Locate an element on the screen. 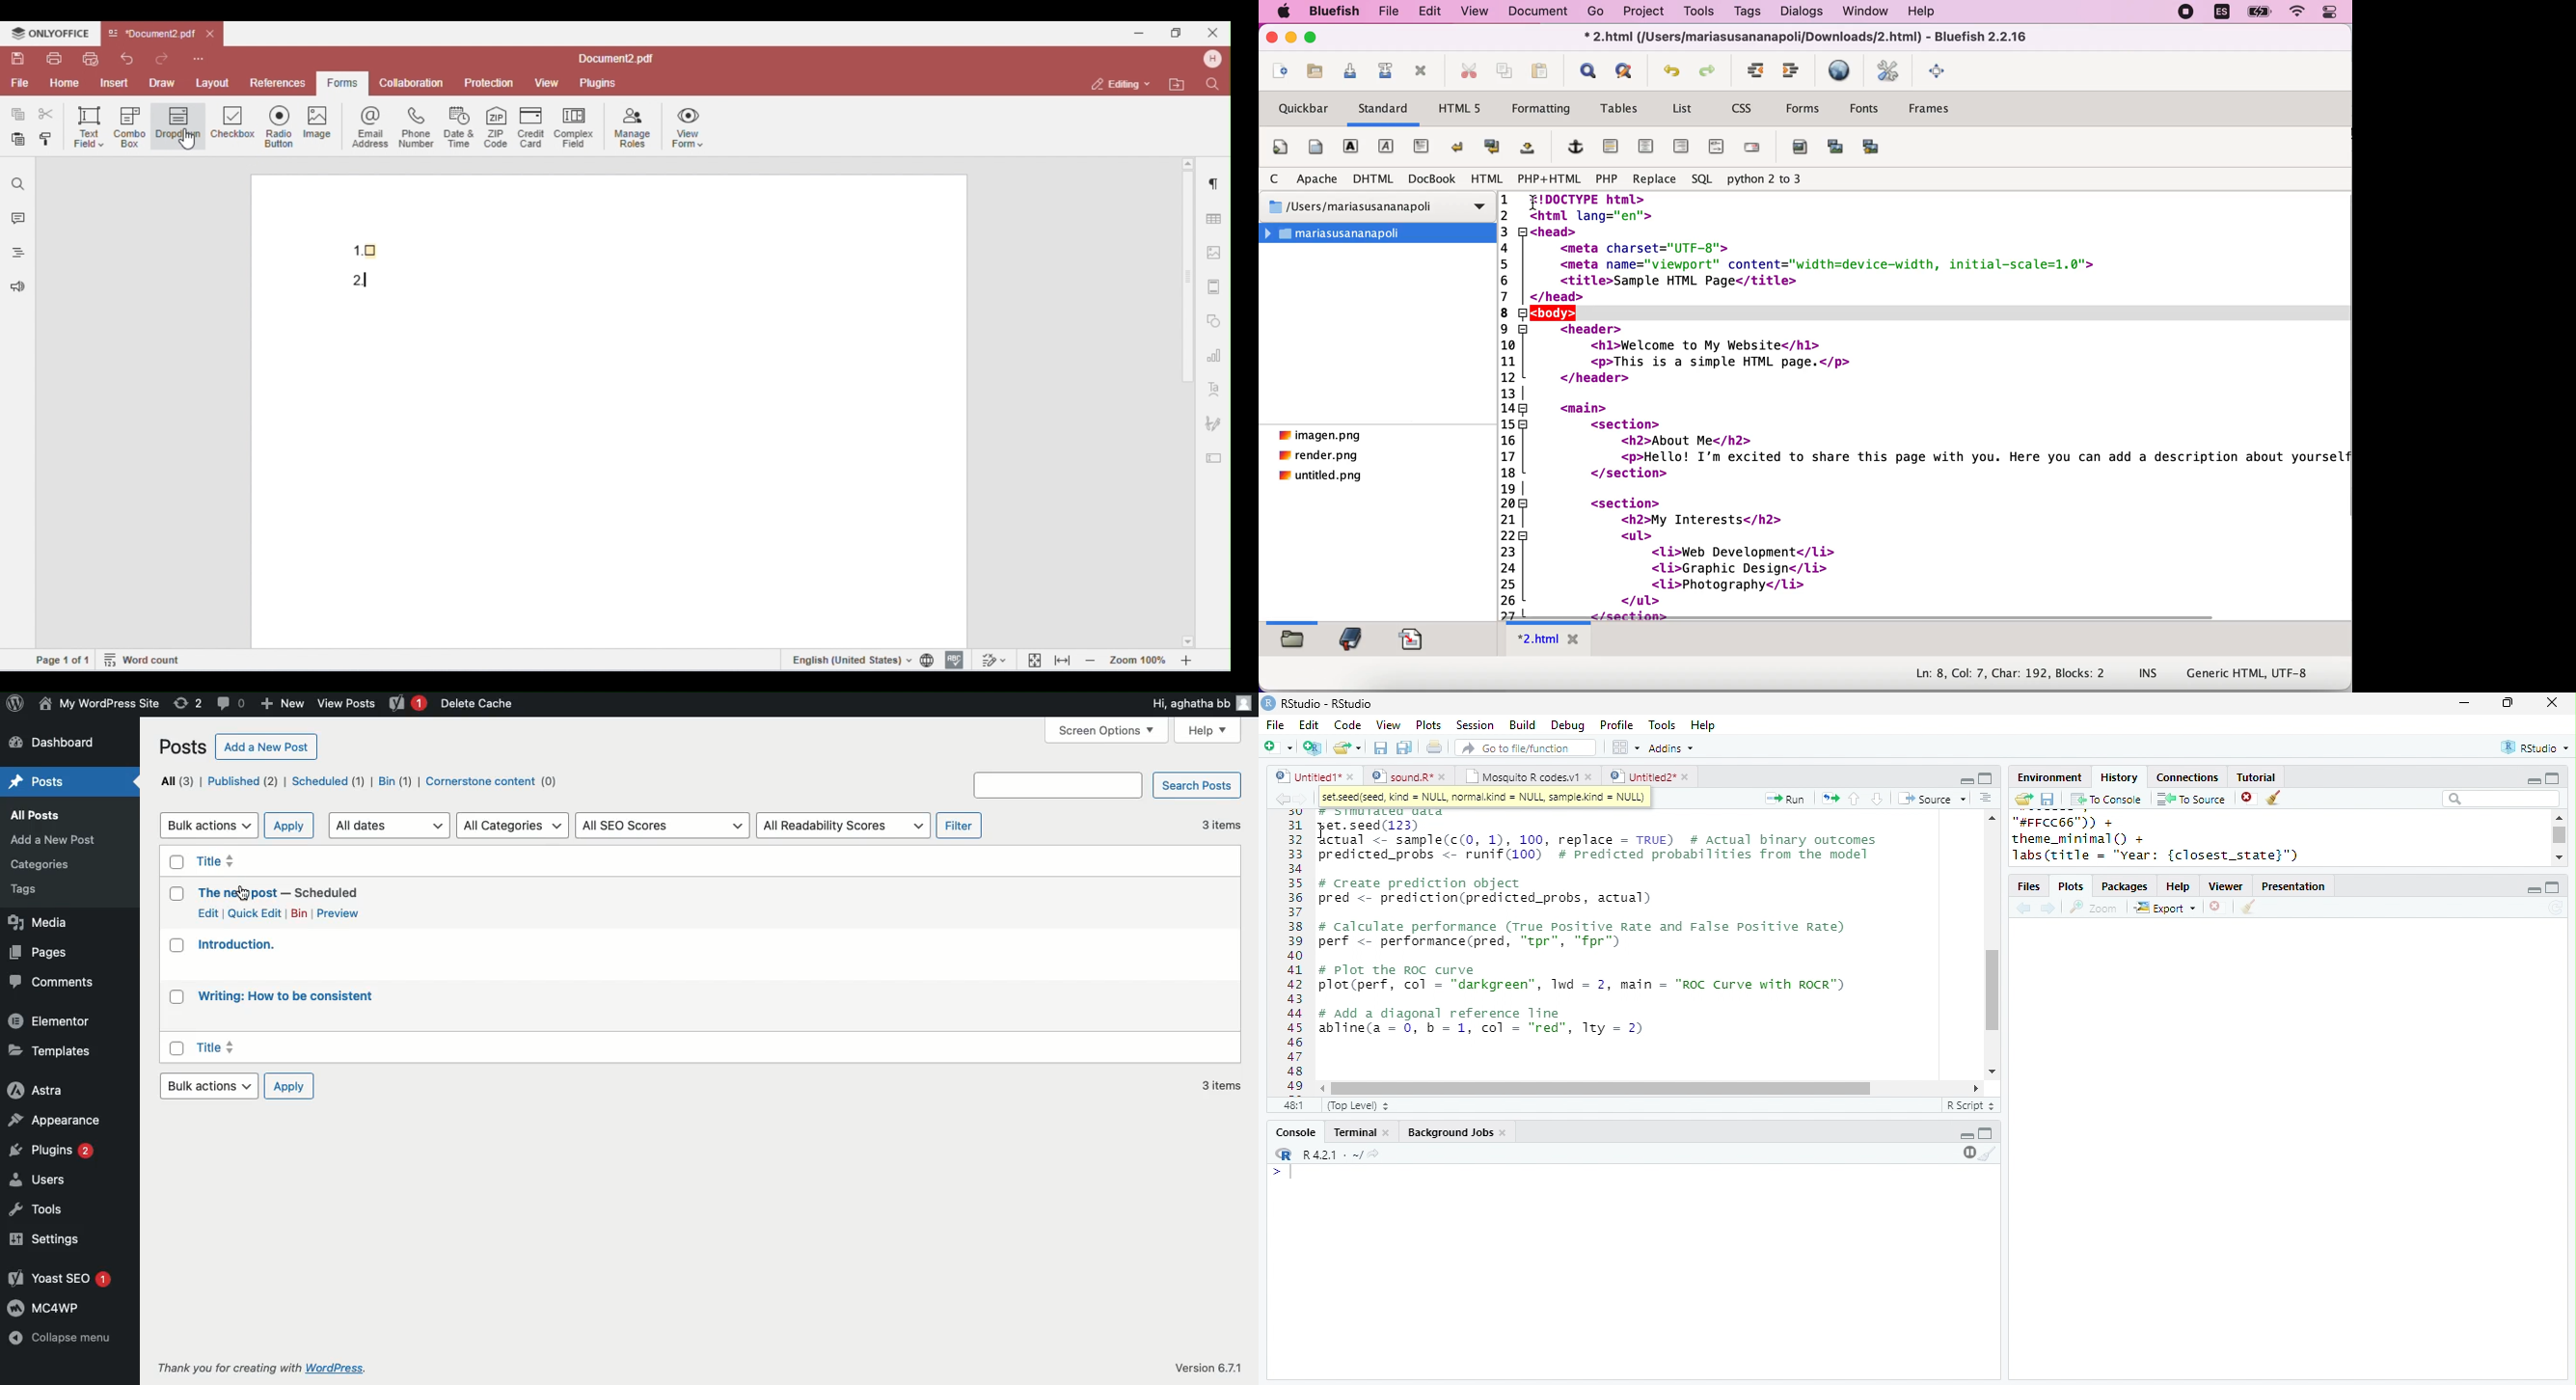 The height and width of the screenshot is (1400, 2576). Source is located at coordinates (1934, 799).